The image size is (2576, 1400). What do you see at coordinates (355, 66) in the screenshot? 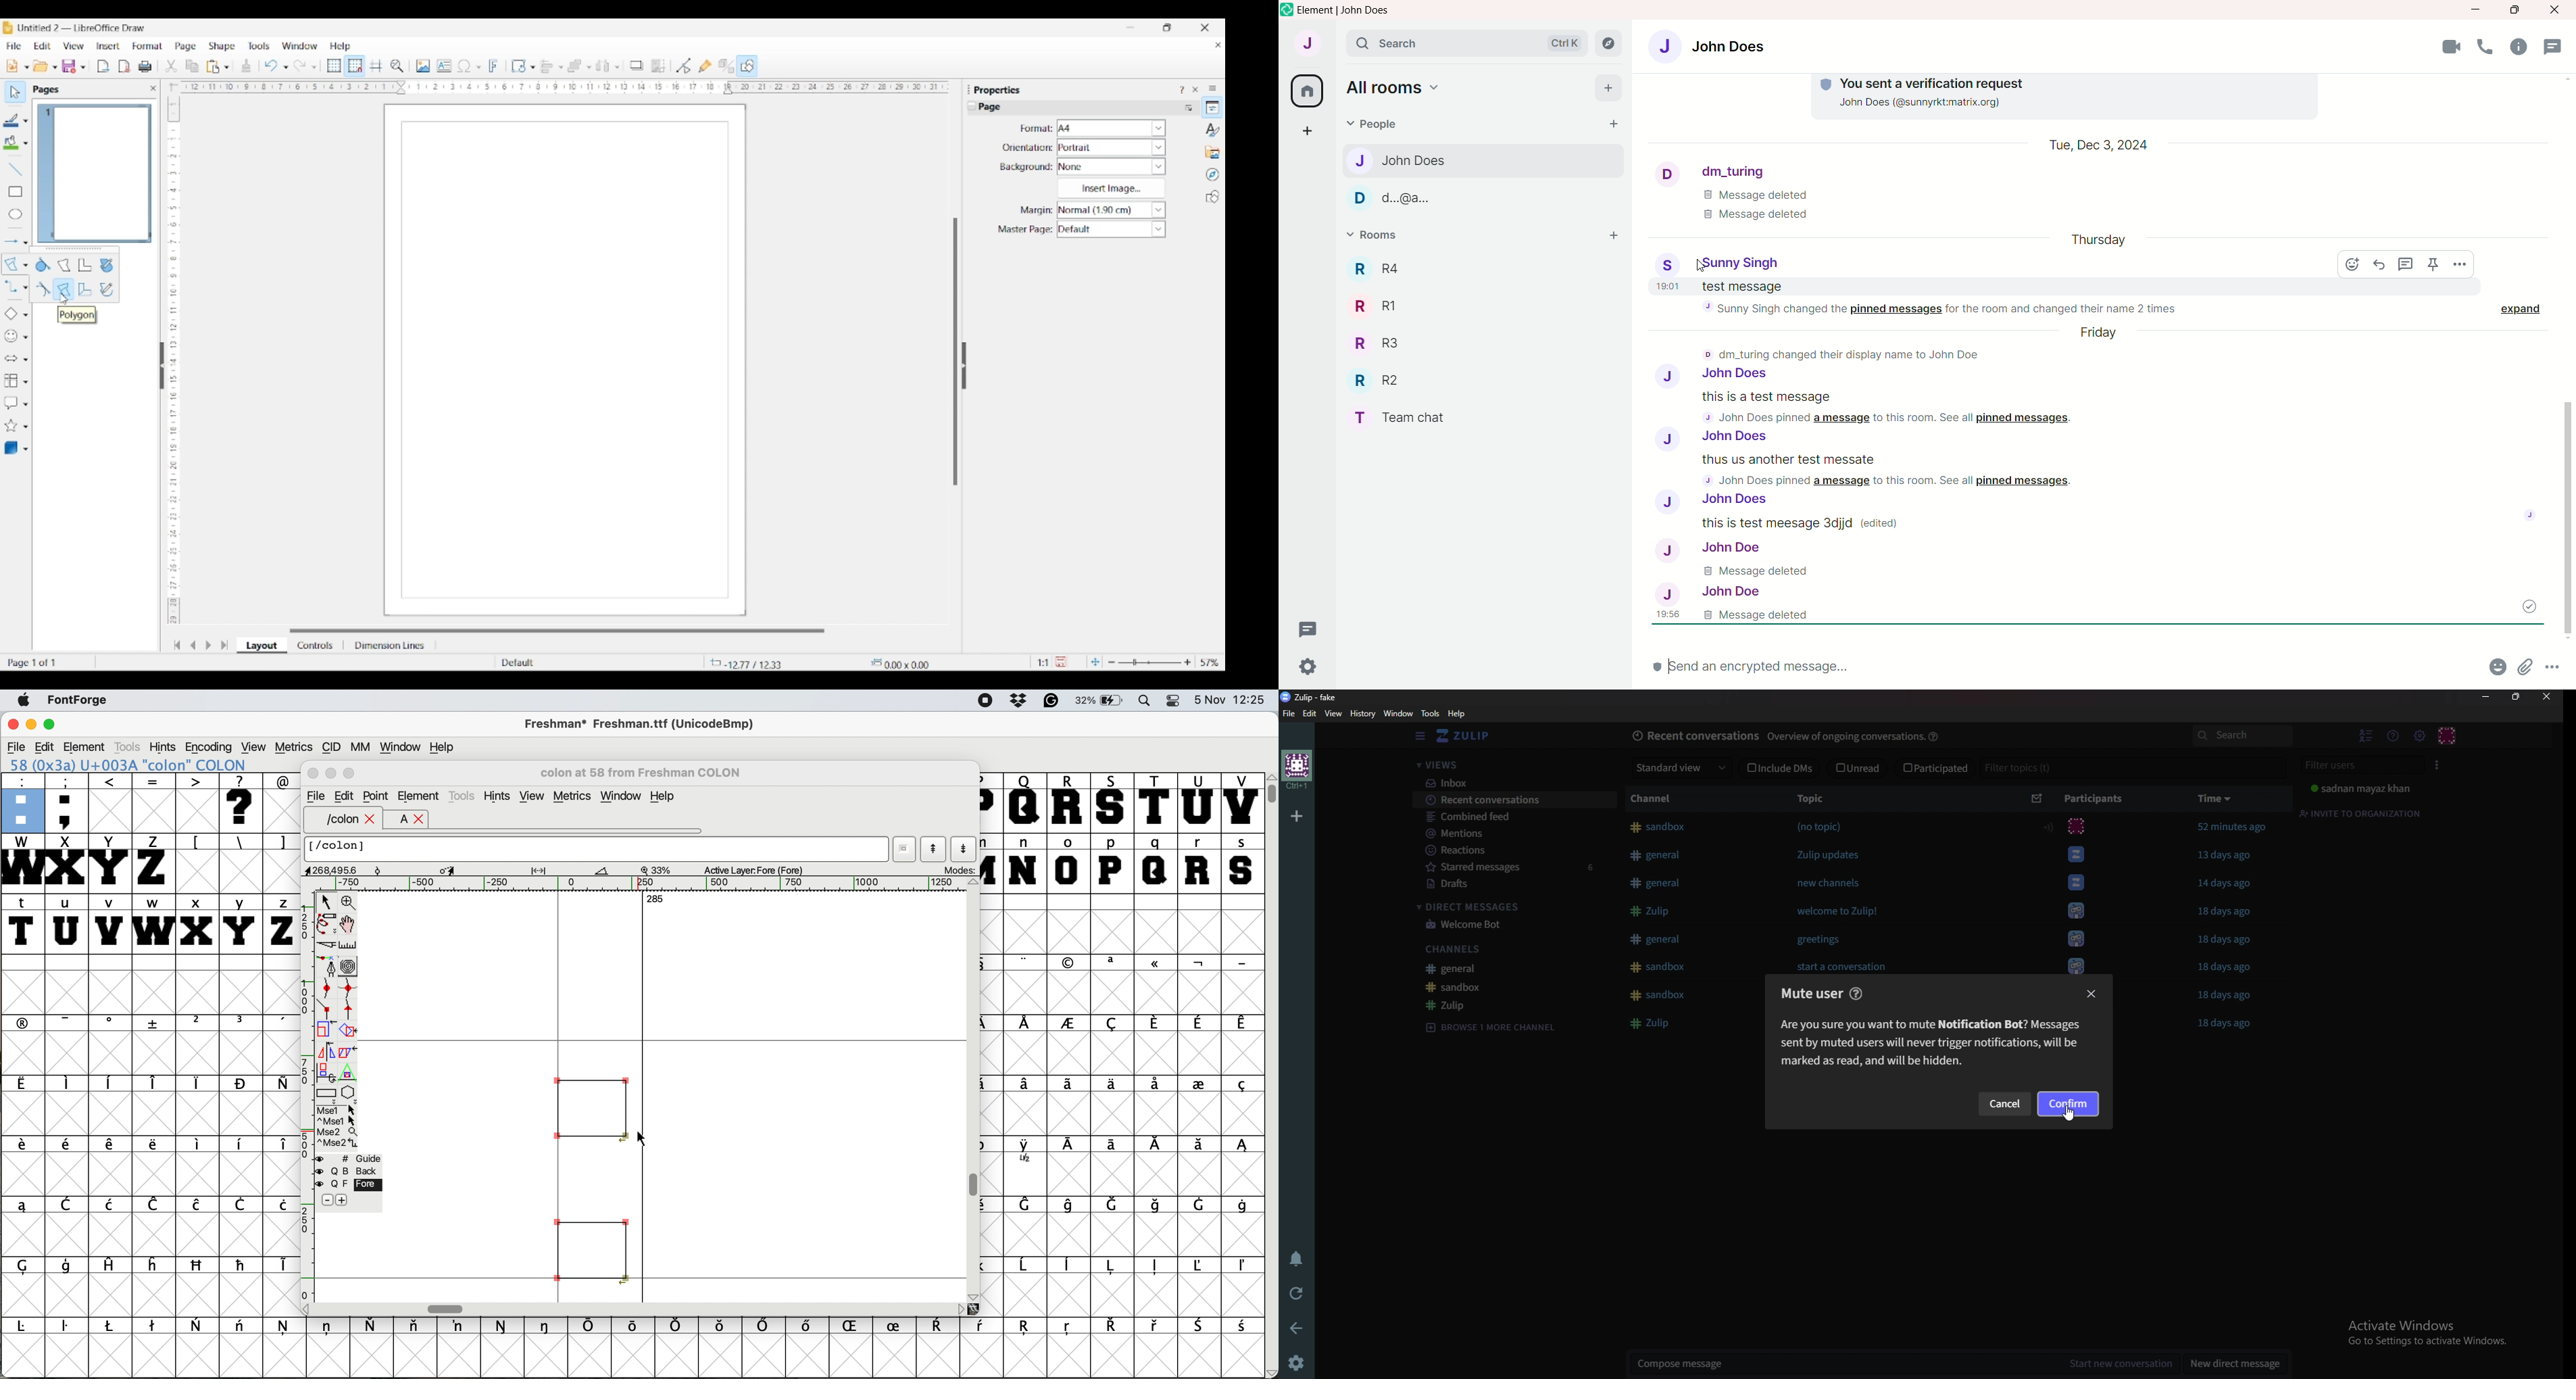
I see `Snap to grid` at bounding box center [355, 66].